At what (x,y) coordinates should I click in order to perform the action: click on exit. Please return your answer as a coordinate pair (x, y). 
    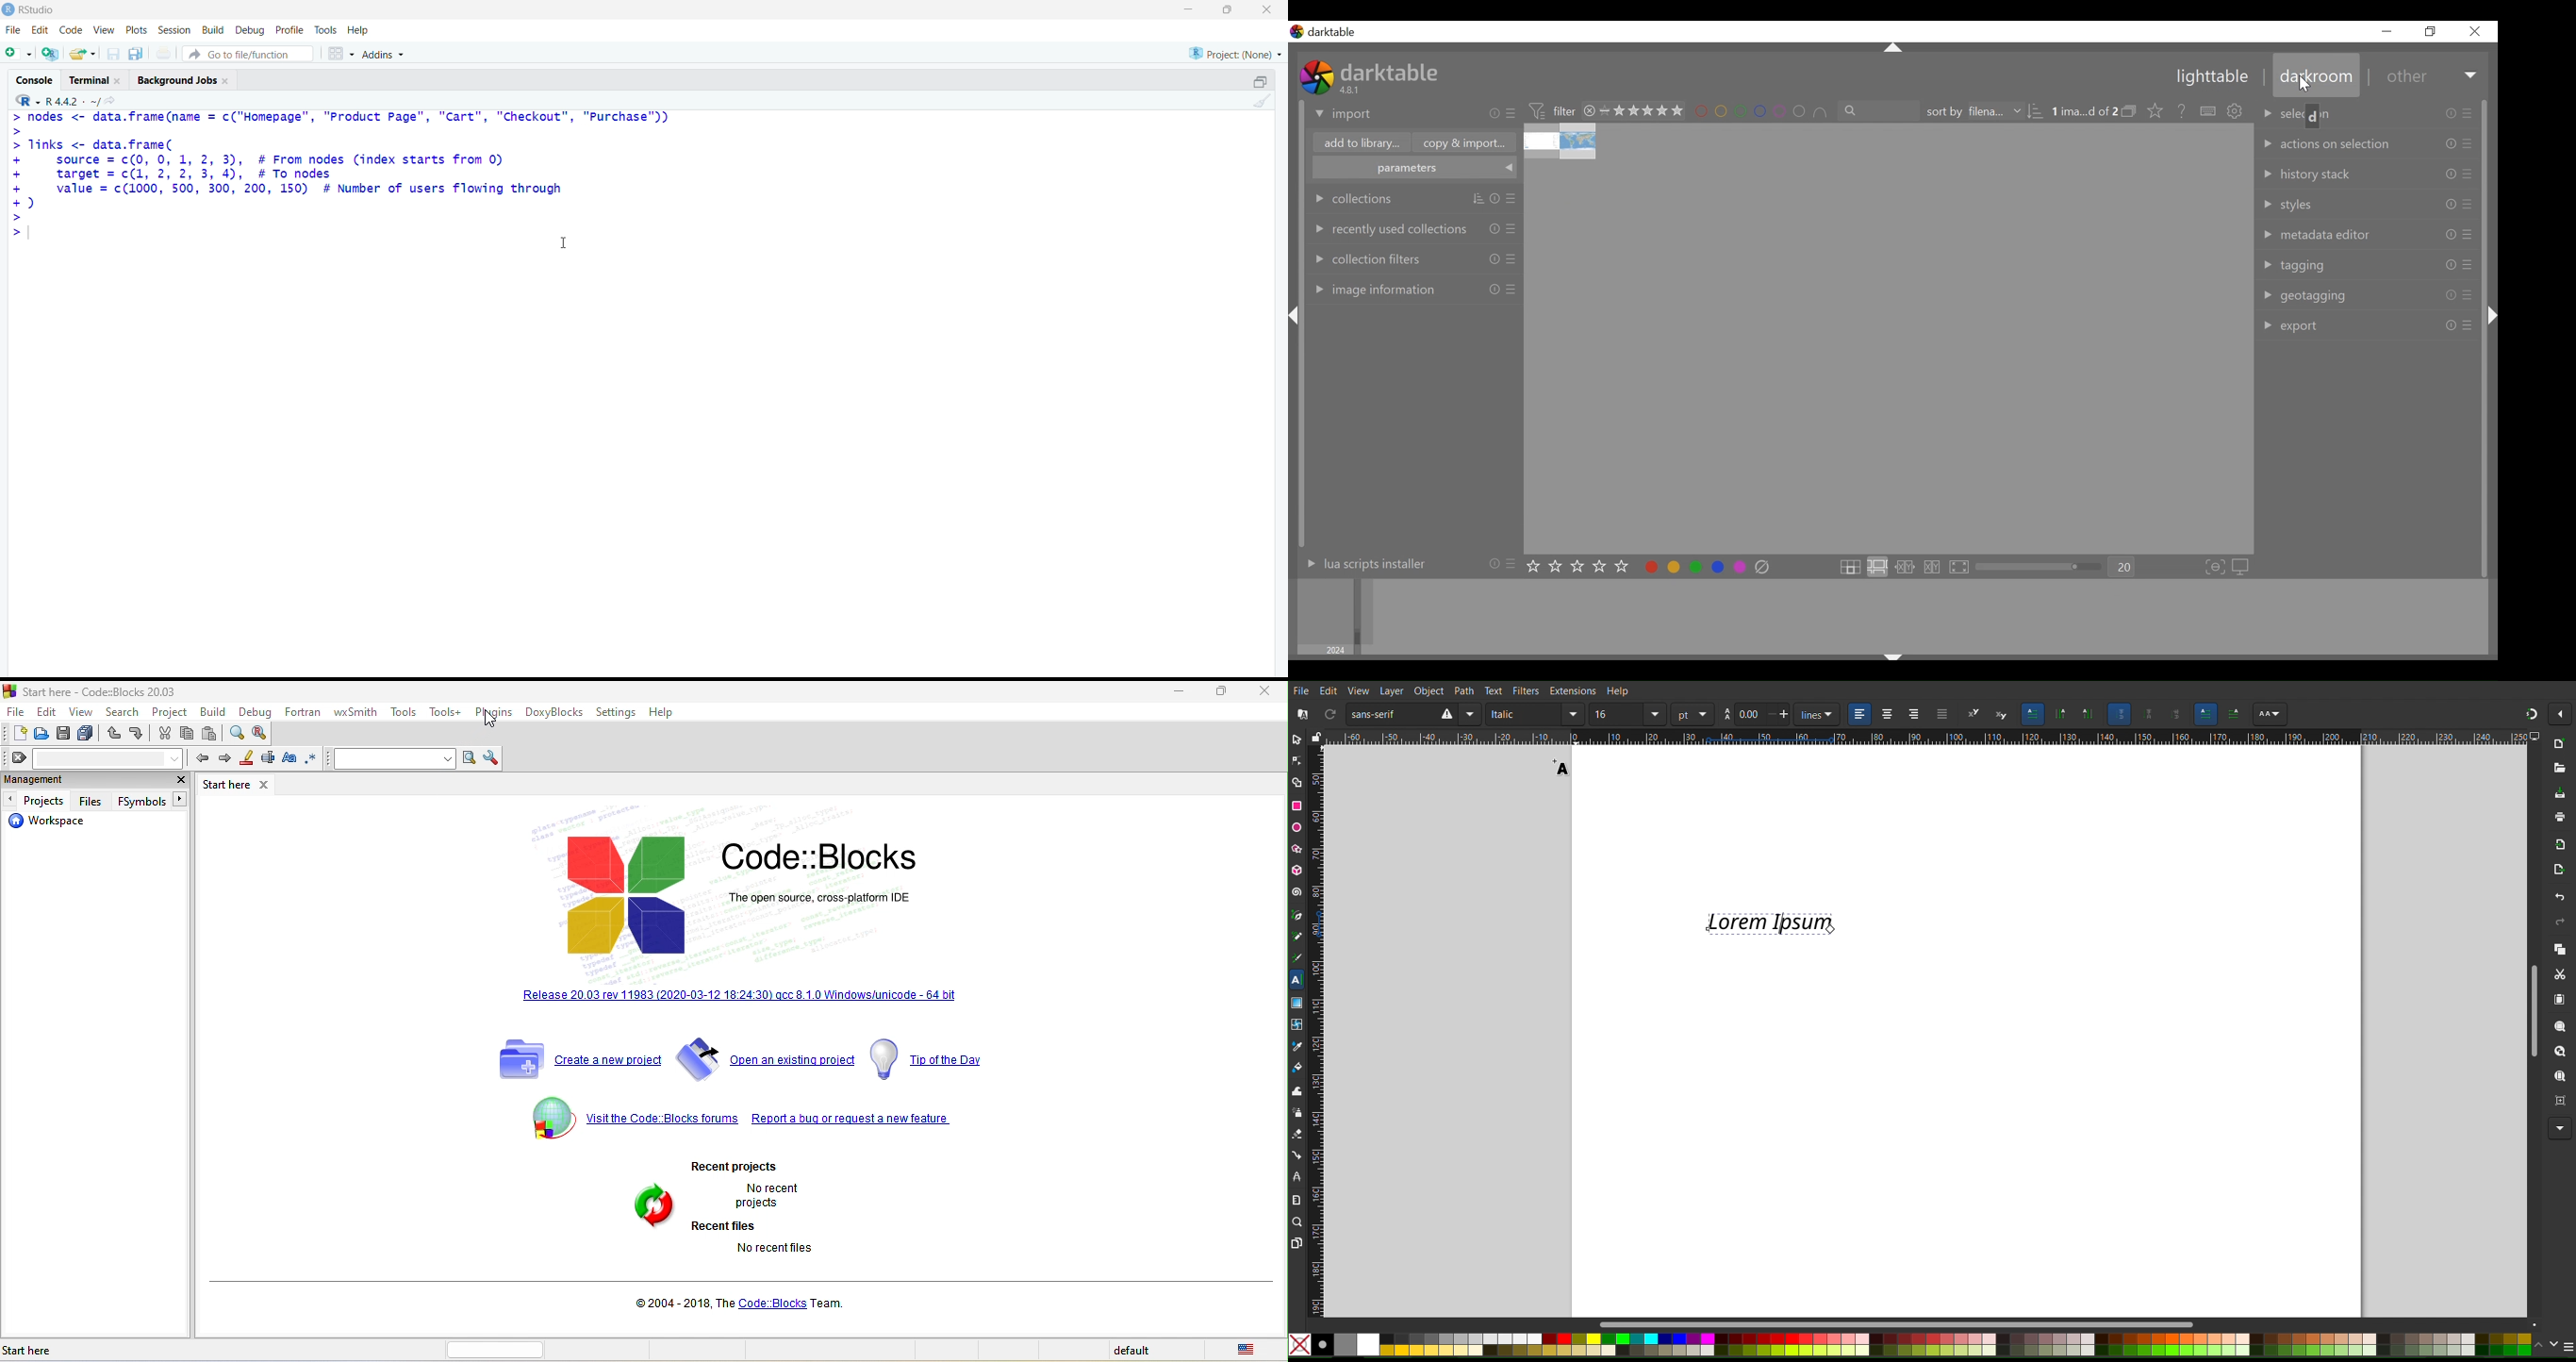
    Looking at the image, I should click on (1265, 11).